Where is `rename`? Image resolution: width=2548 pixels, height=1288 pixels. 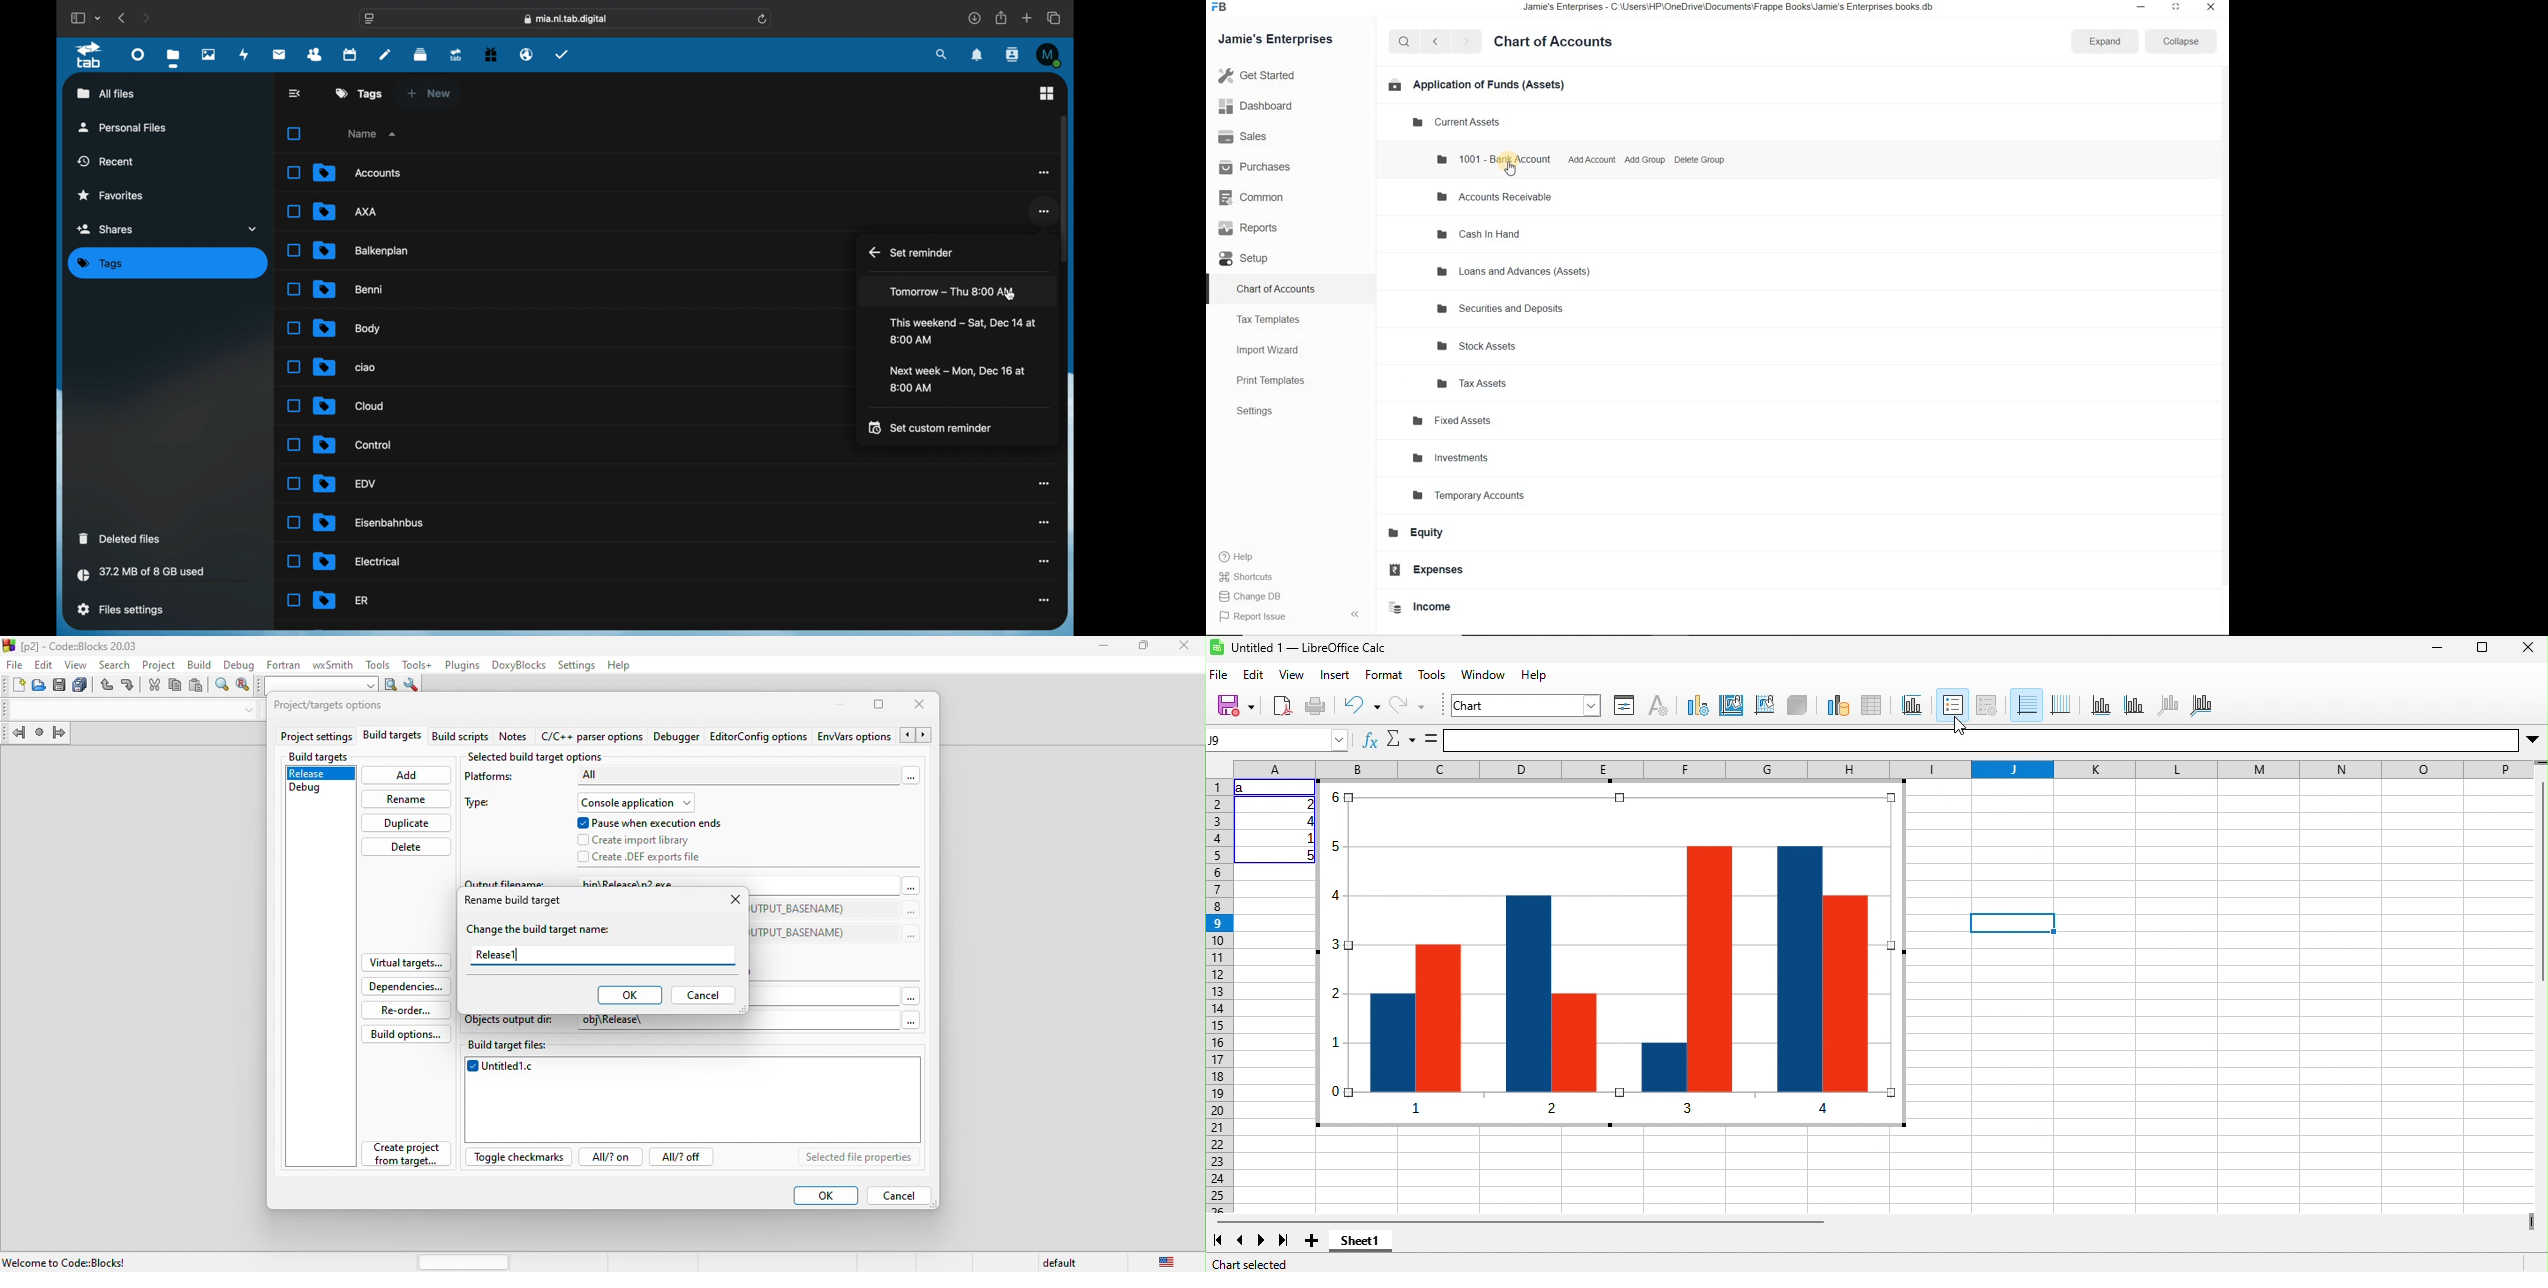
rename is located at coordinates (407, 799).